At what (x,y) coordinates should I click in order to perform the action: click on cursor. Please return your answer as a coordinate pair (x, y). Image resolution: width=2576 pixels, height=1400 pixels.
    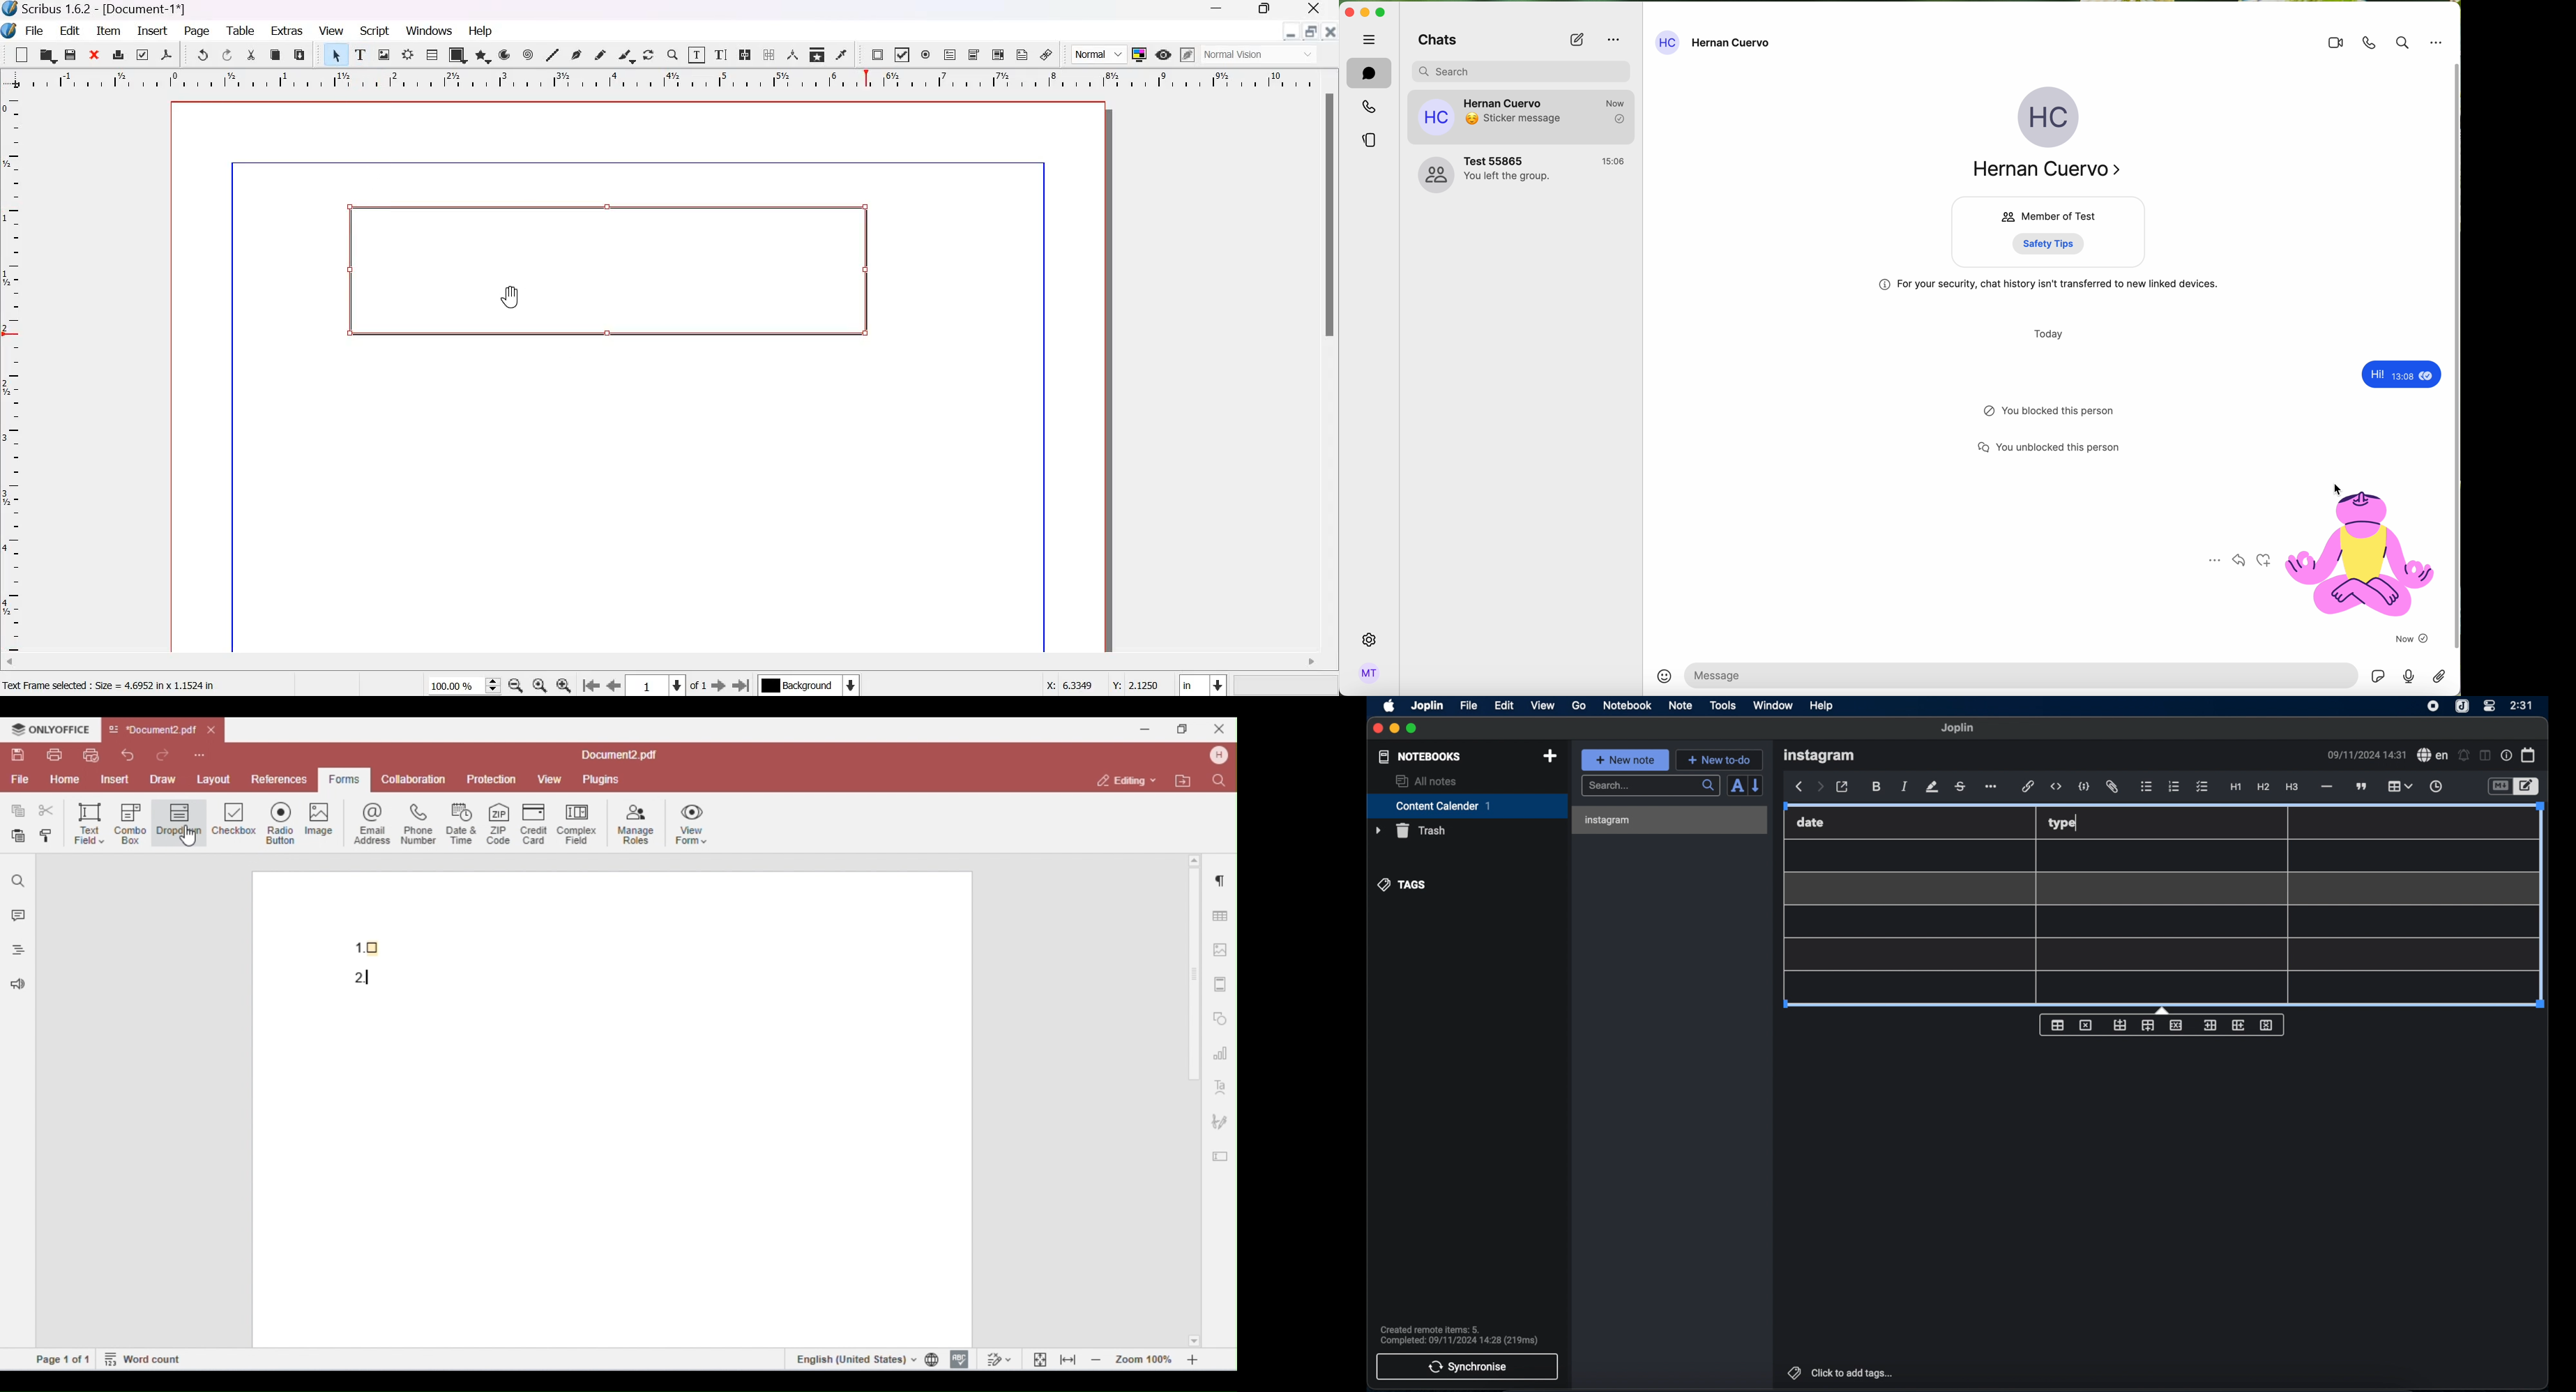
    Looking at the image, I should click on (2339, 491).